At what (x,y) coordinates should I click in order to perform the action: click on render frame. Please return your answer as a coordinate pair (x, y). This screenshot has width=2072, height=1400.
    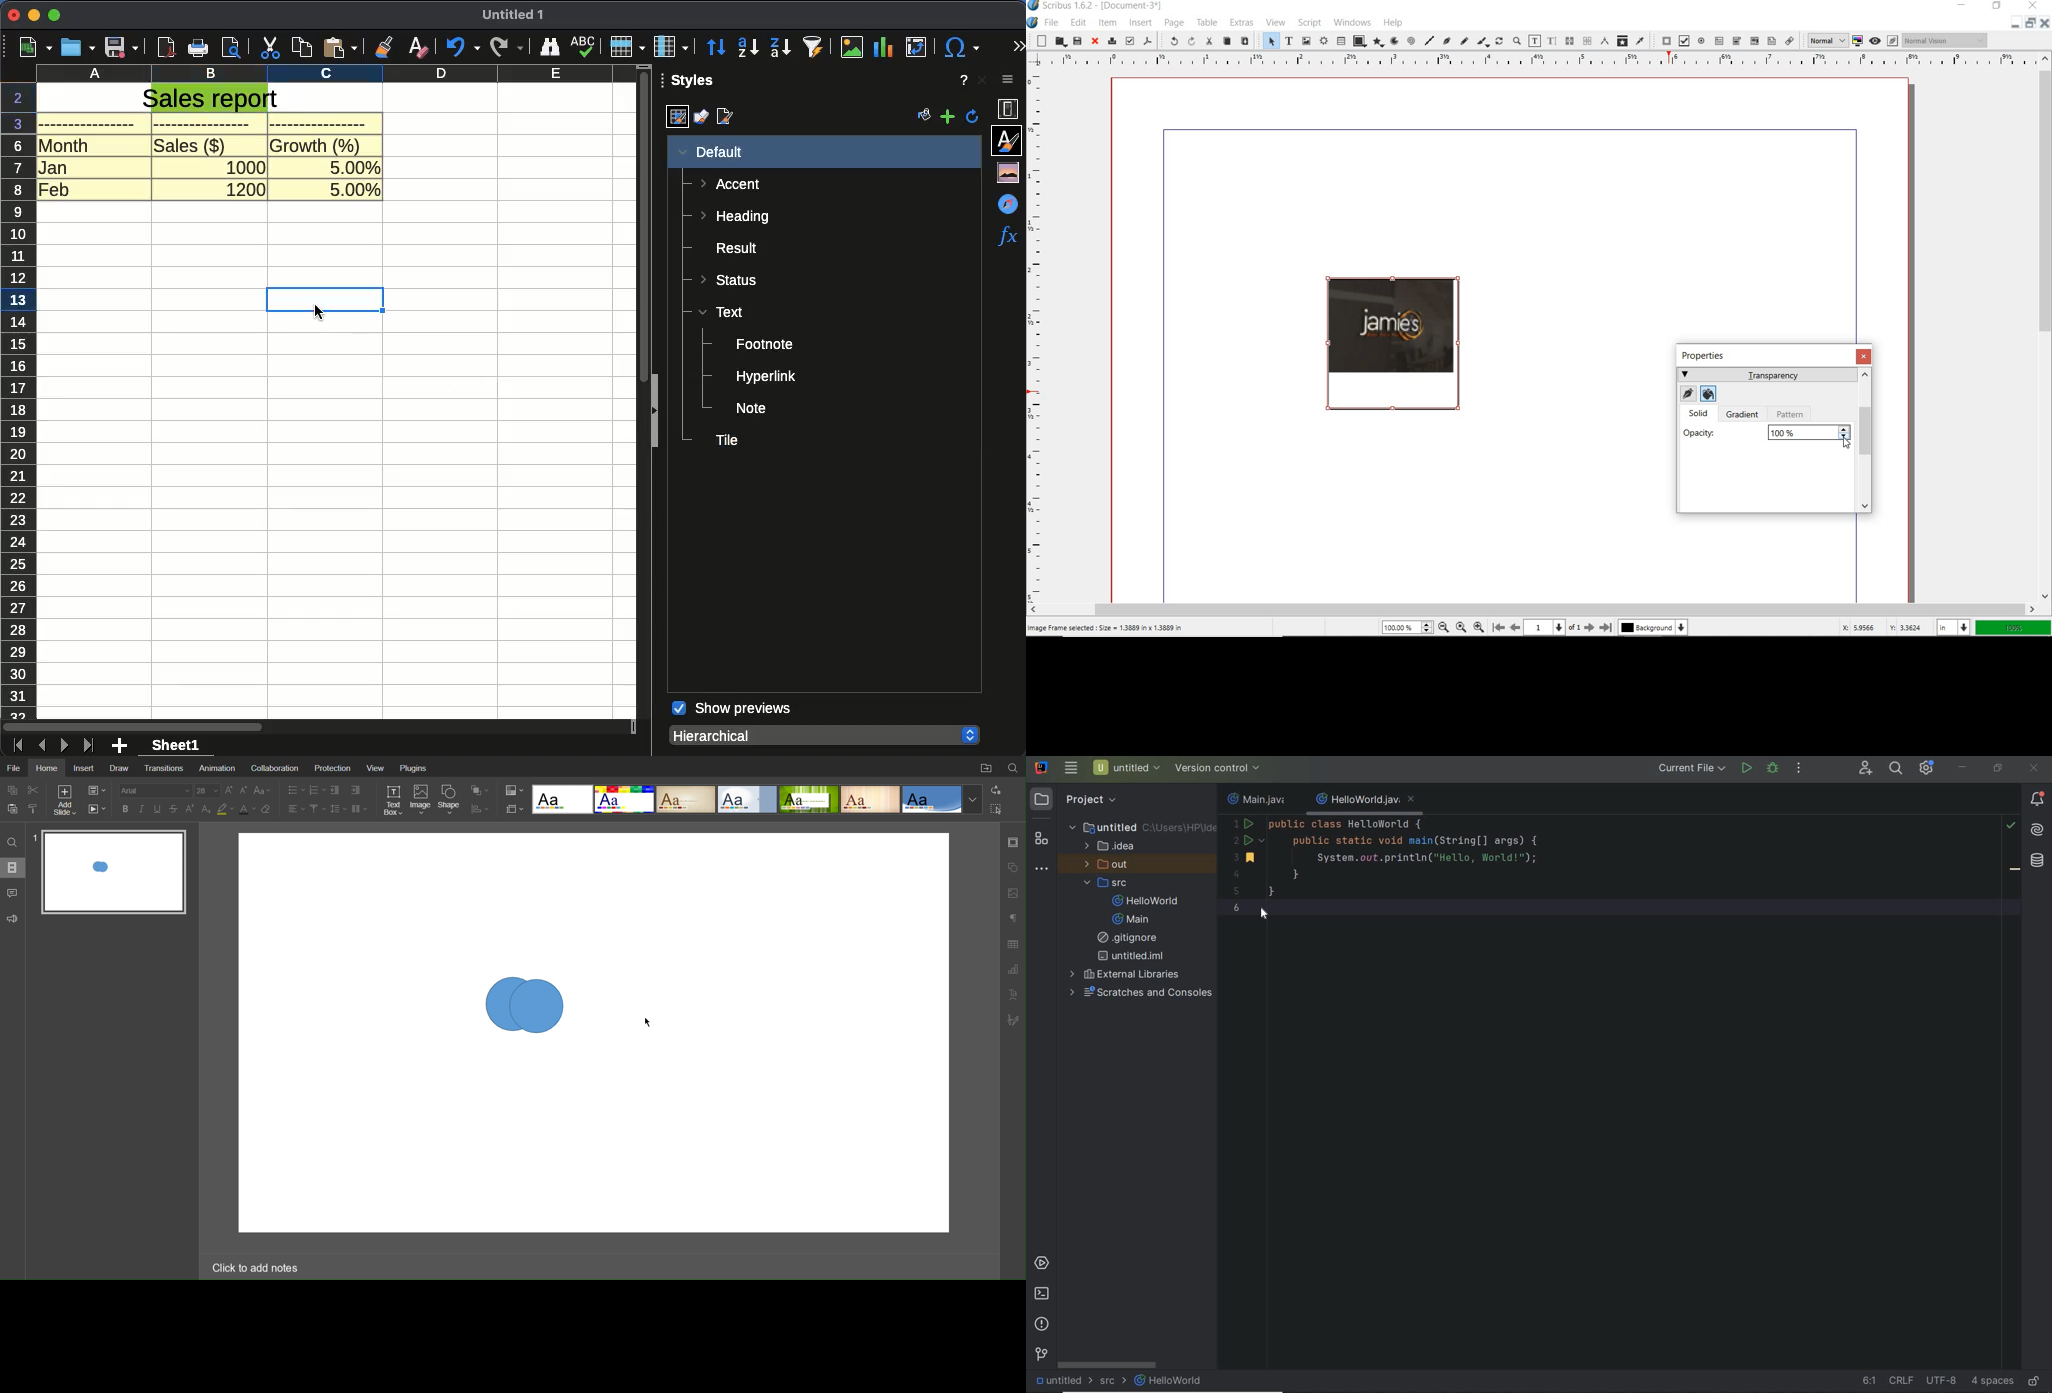
    Looking at the image, I should click on (1323, 42).